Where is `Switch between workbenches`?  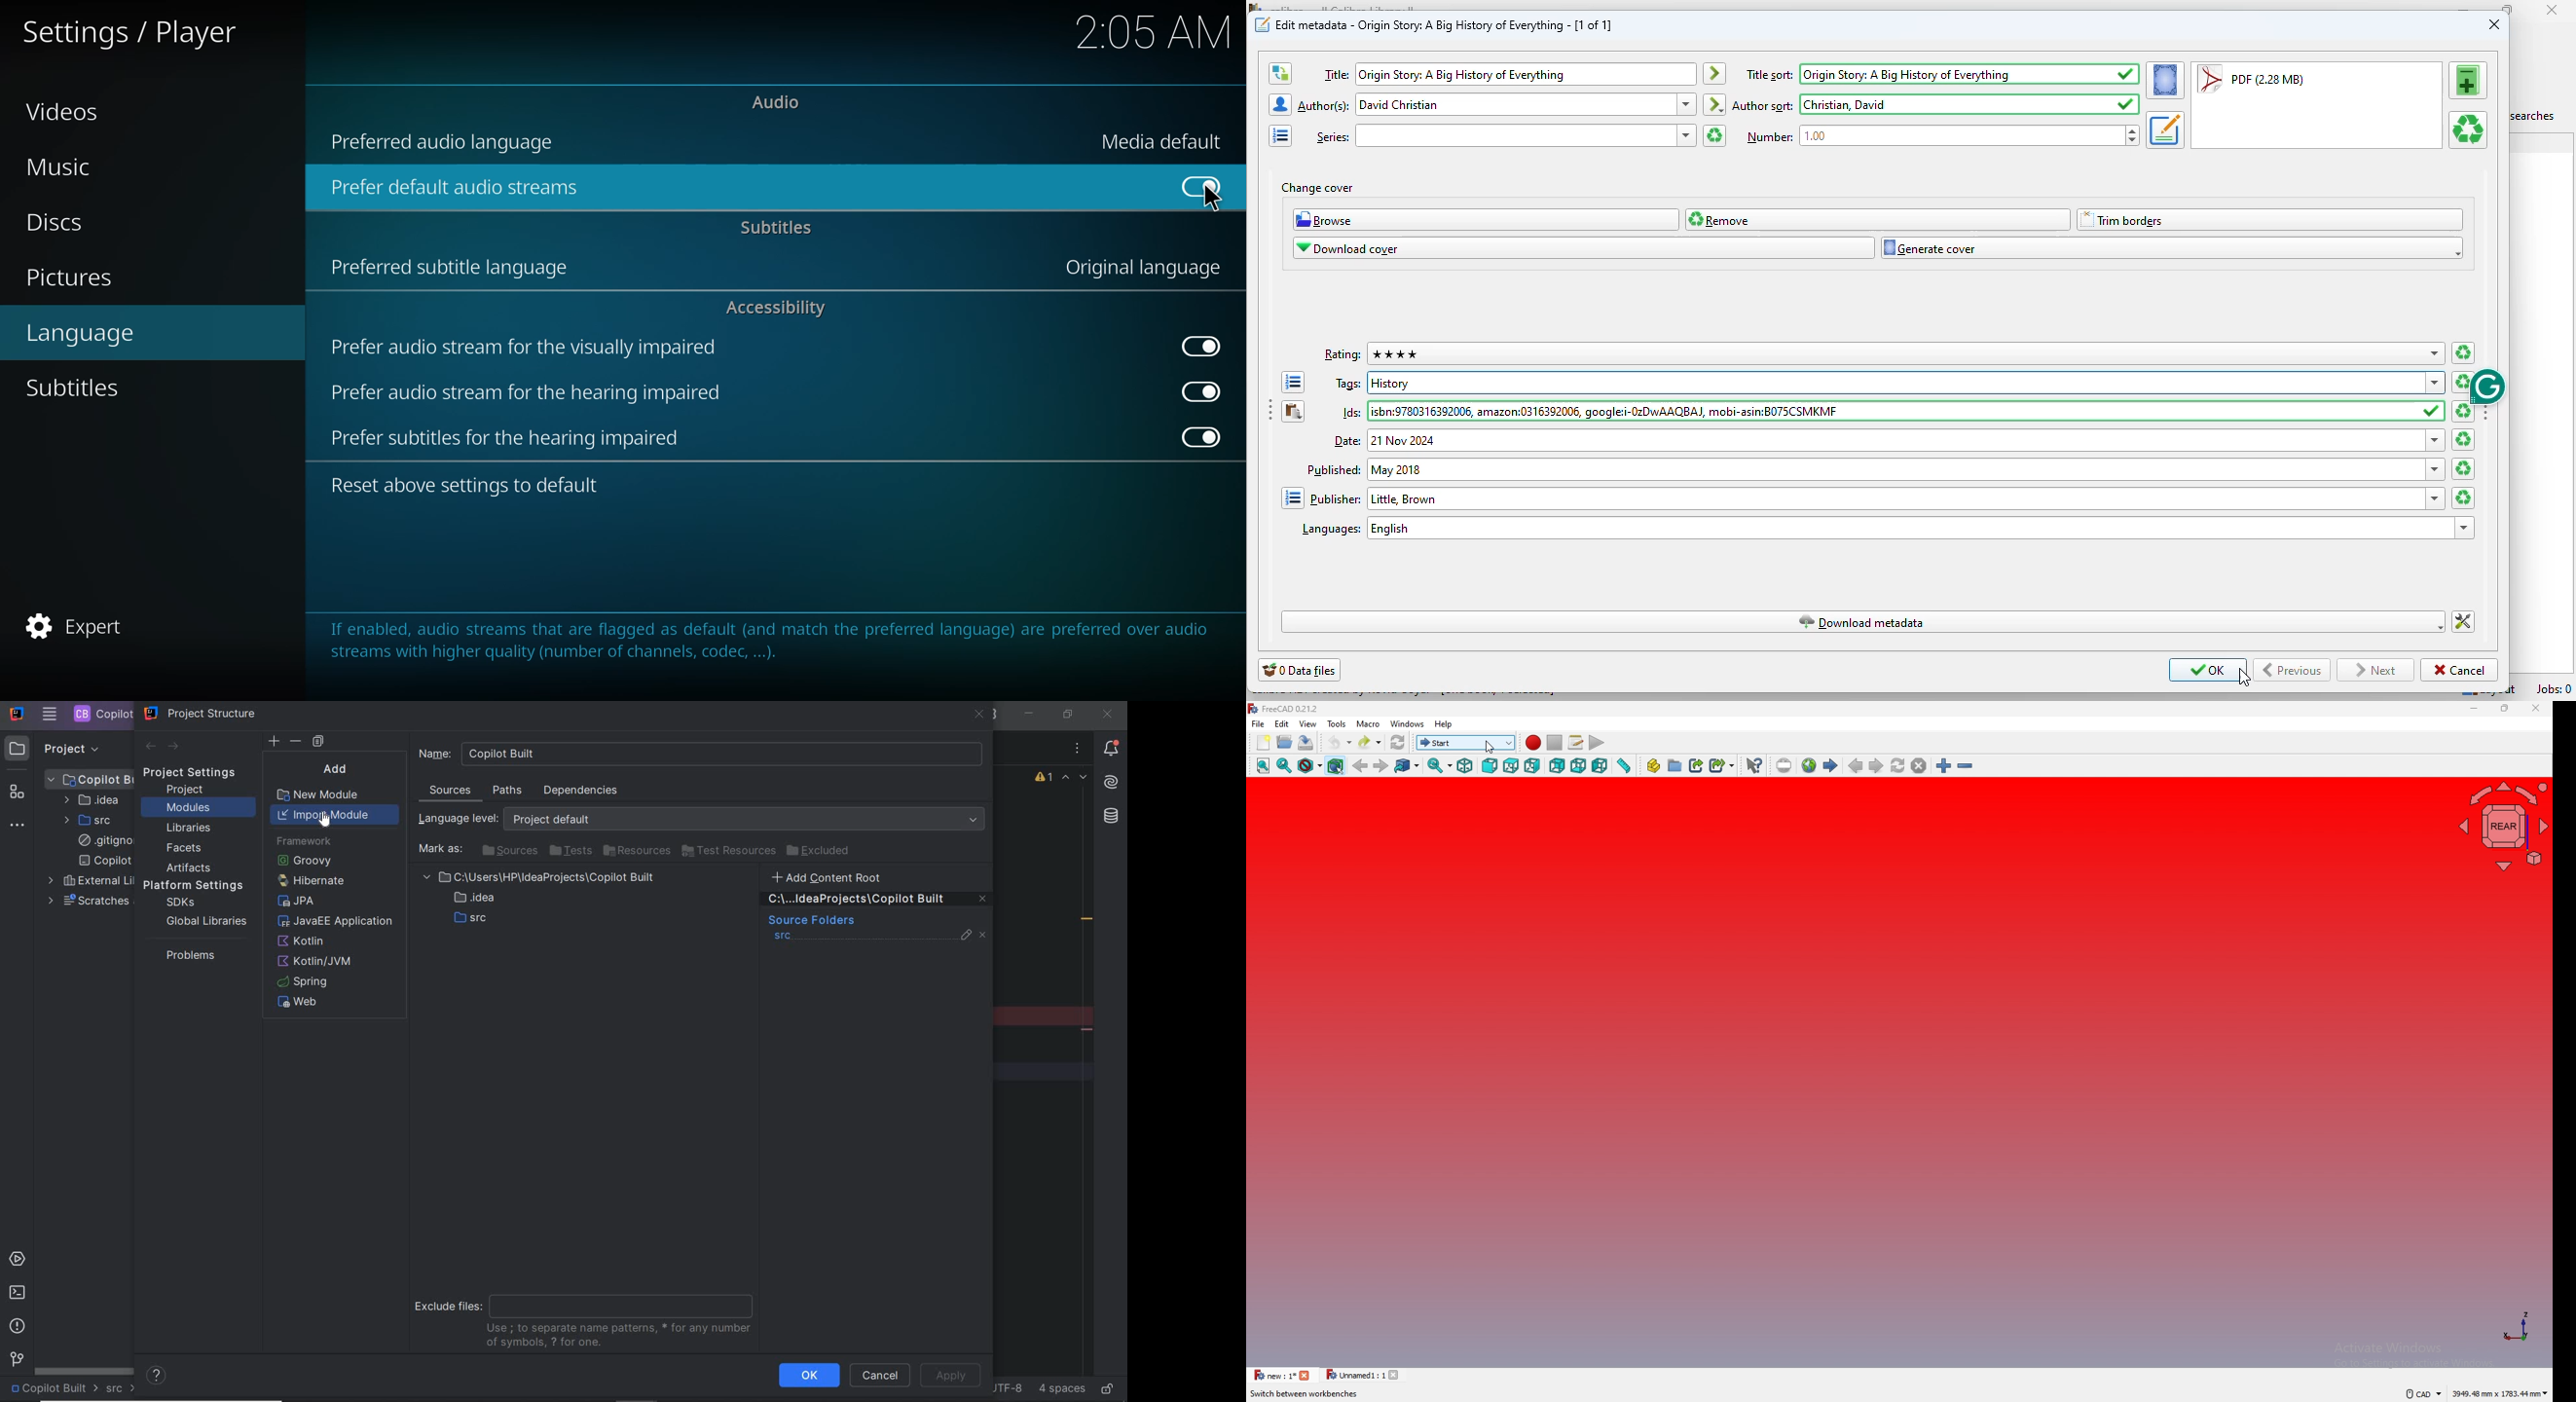 Switch between workbenches is located at coordinates (1306, 1395).